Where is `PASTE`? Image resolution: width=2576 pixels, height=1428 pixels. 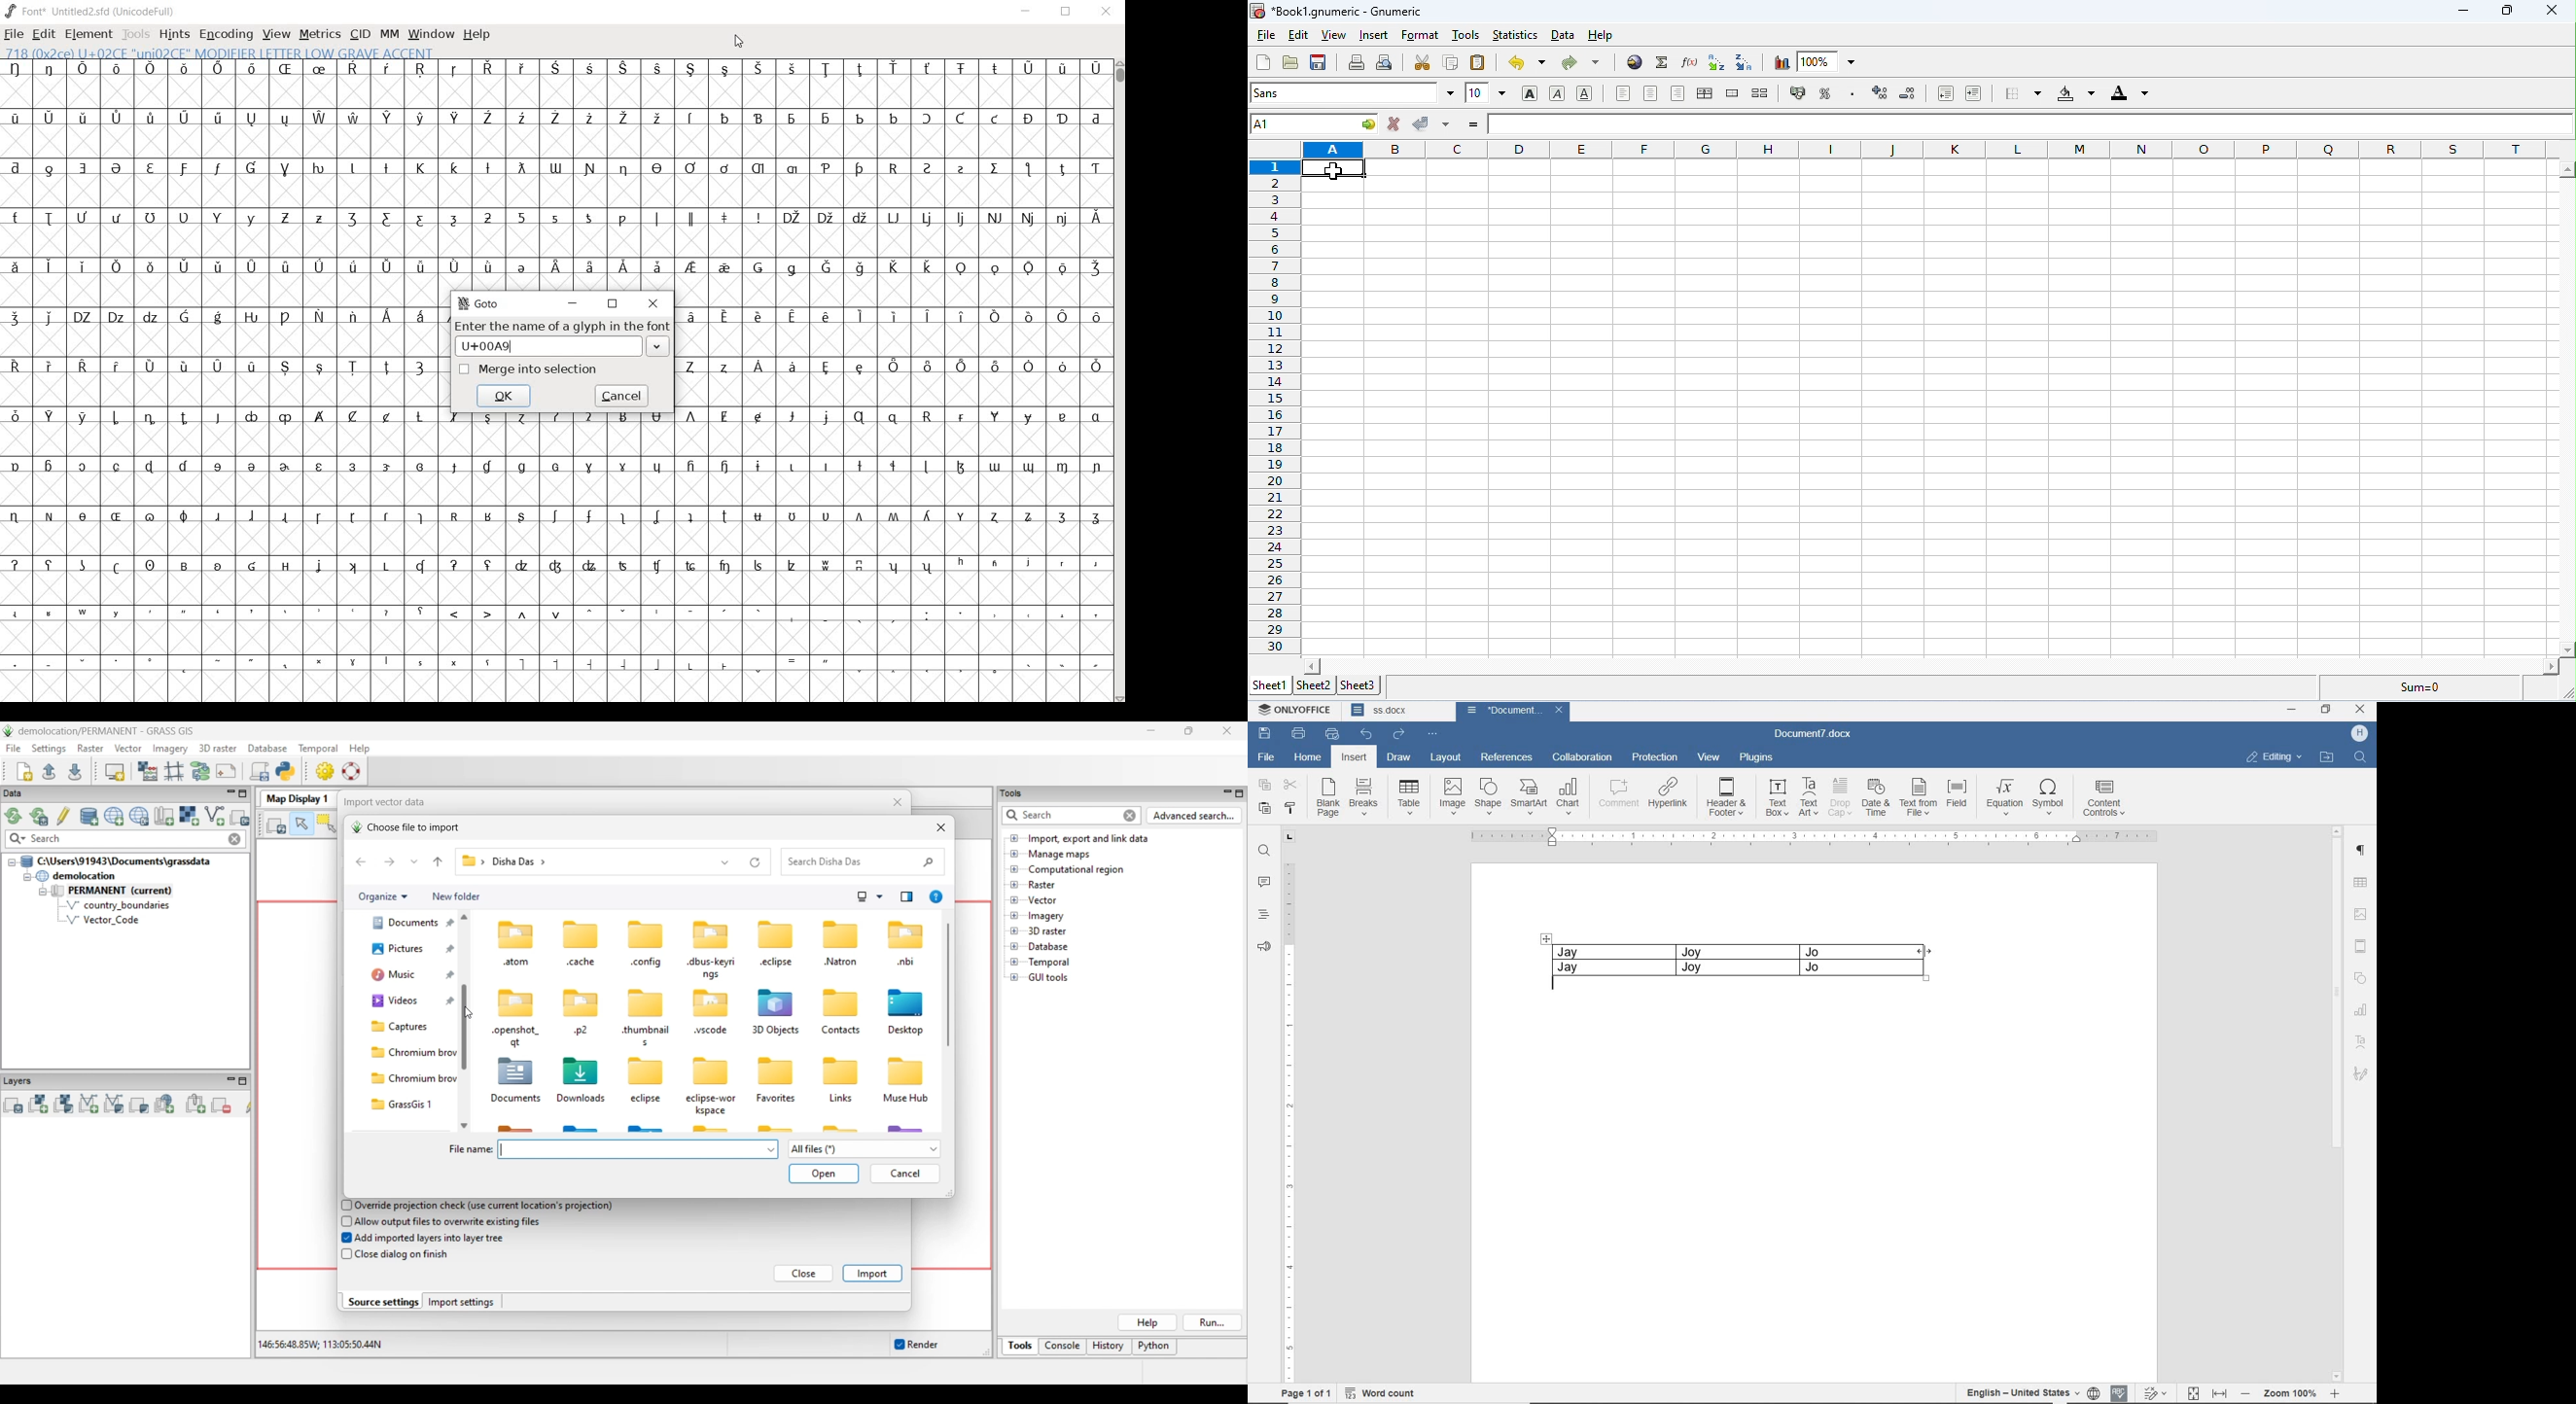 PASTE is located at coordinates (1264, 810).